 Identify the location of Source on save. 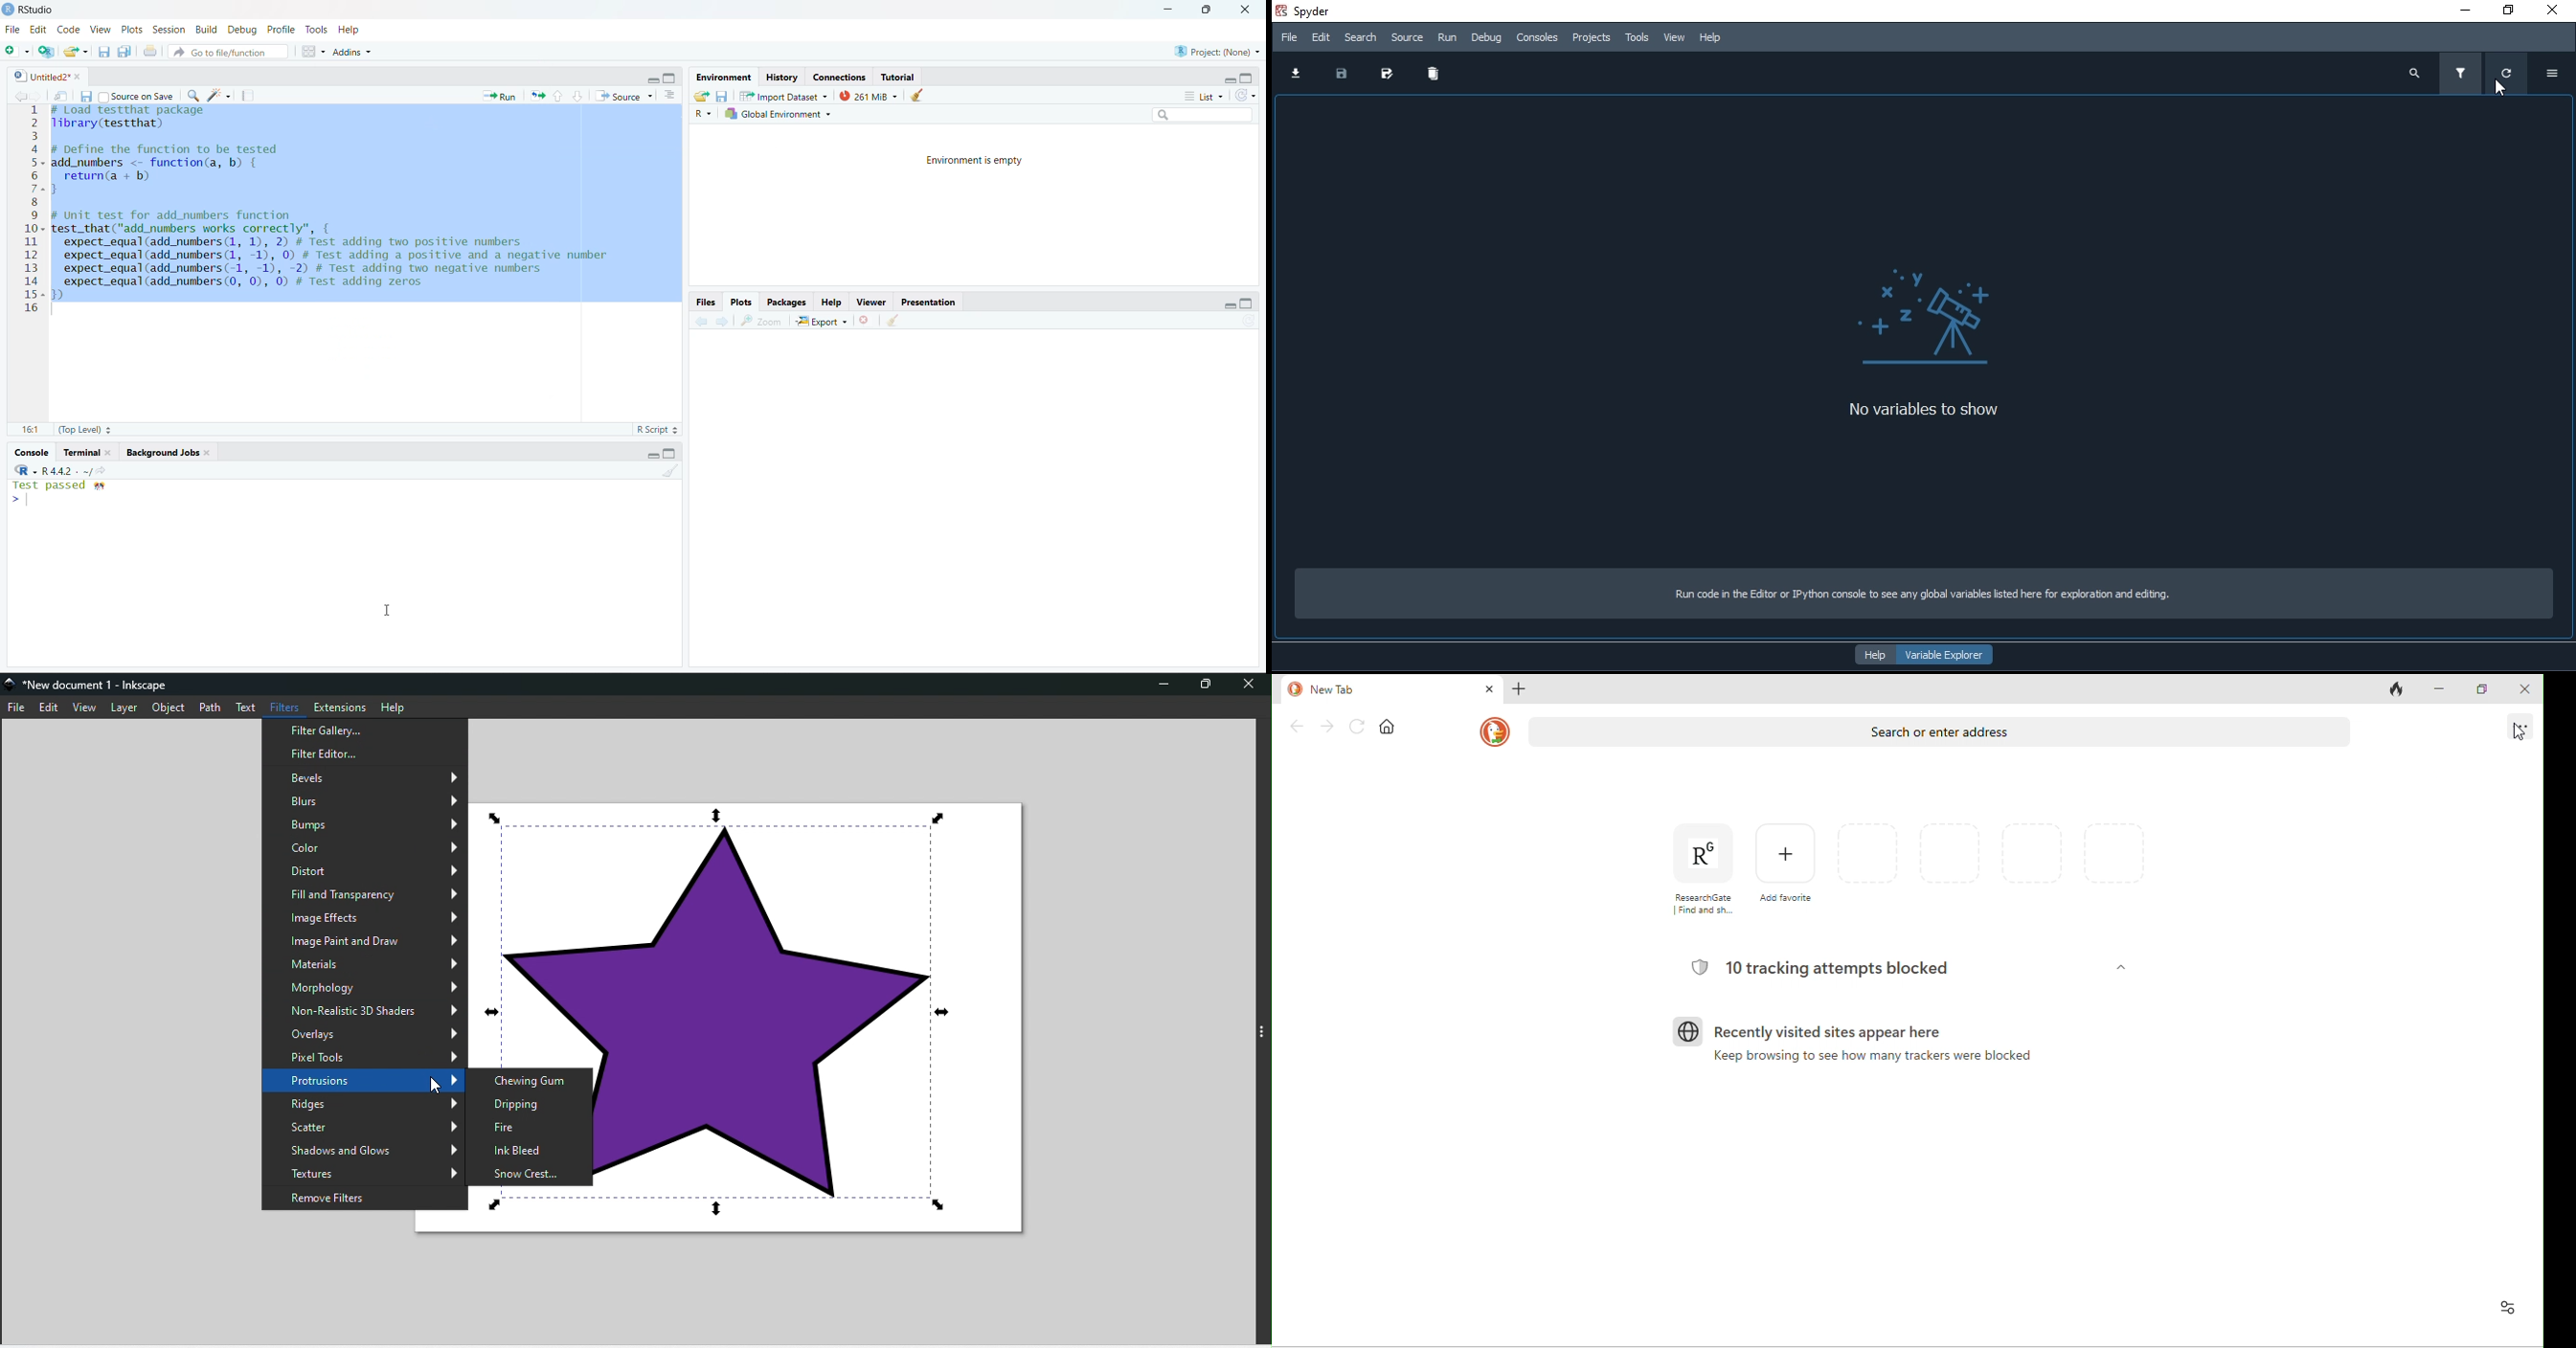
(136, 97).